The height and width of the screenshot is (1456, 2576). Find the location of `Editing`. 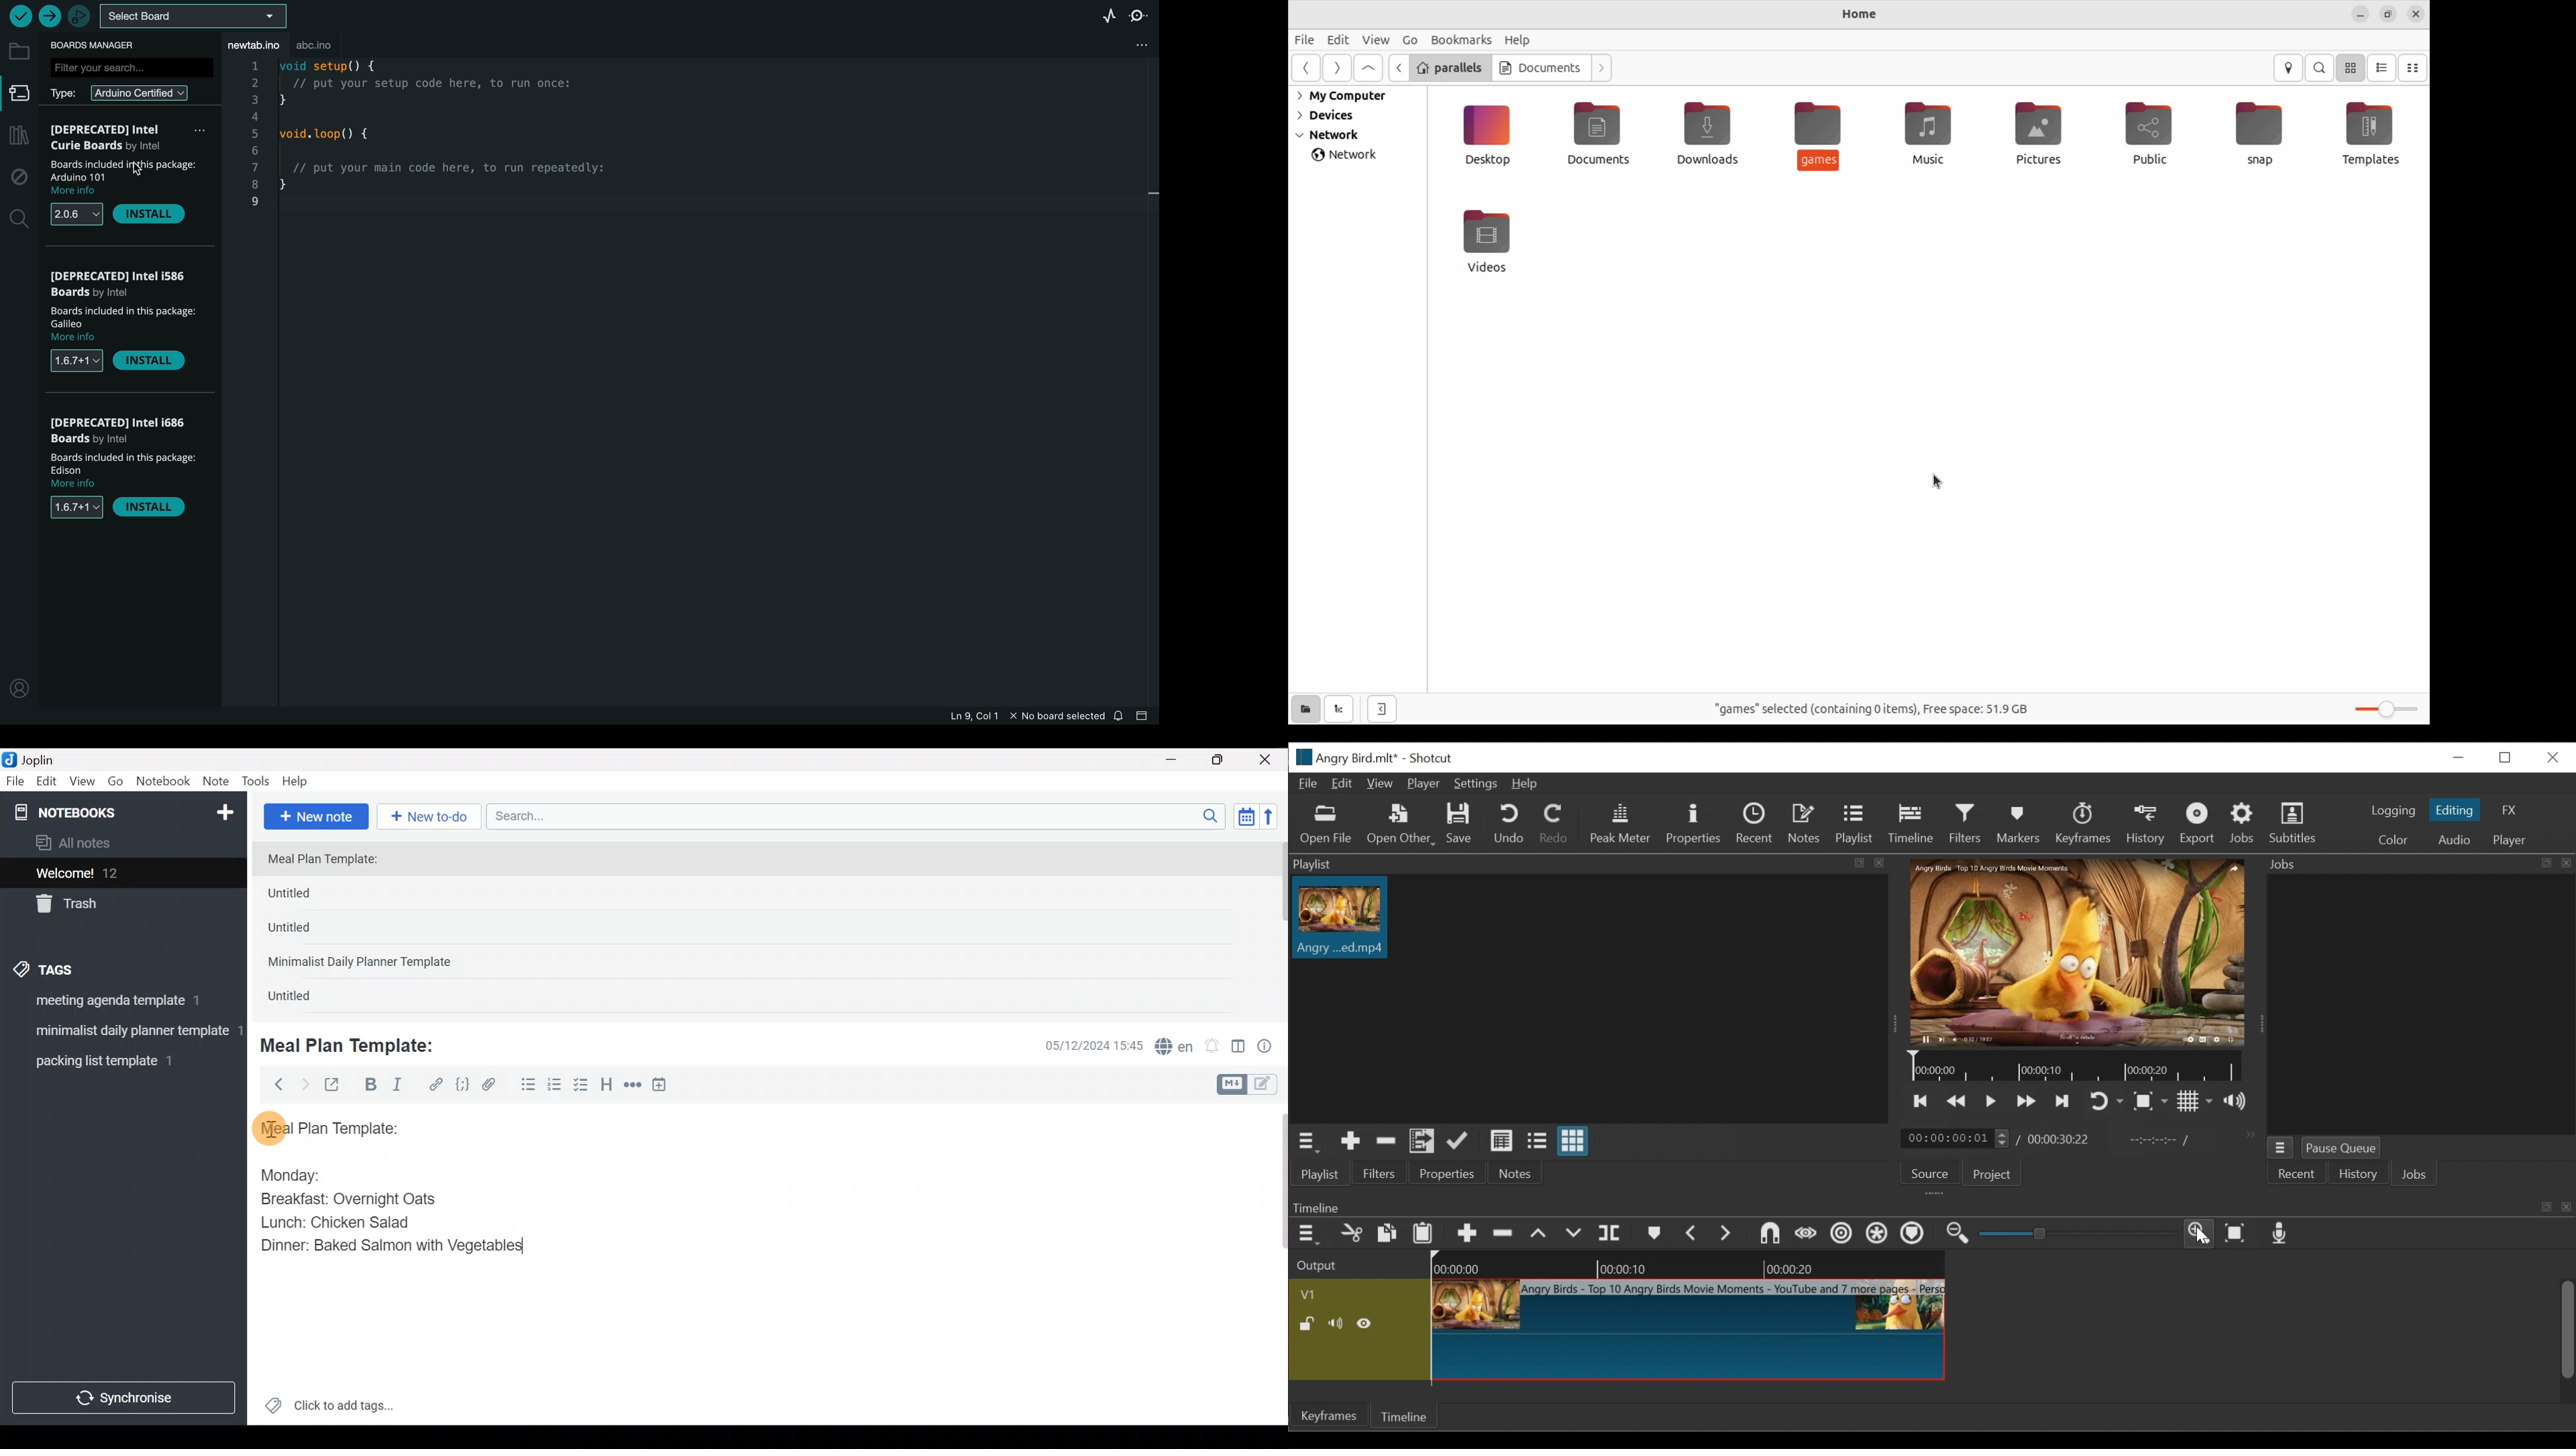

Editing is located at coordinates (2457, 810).